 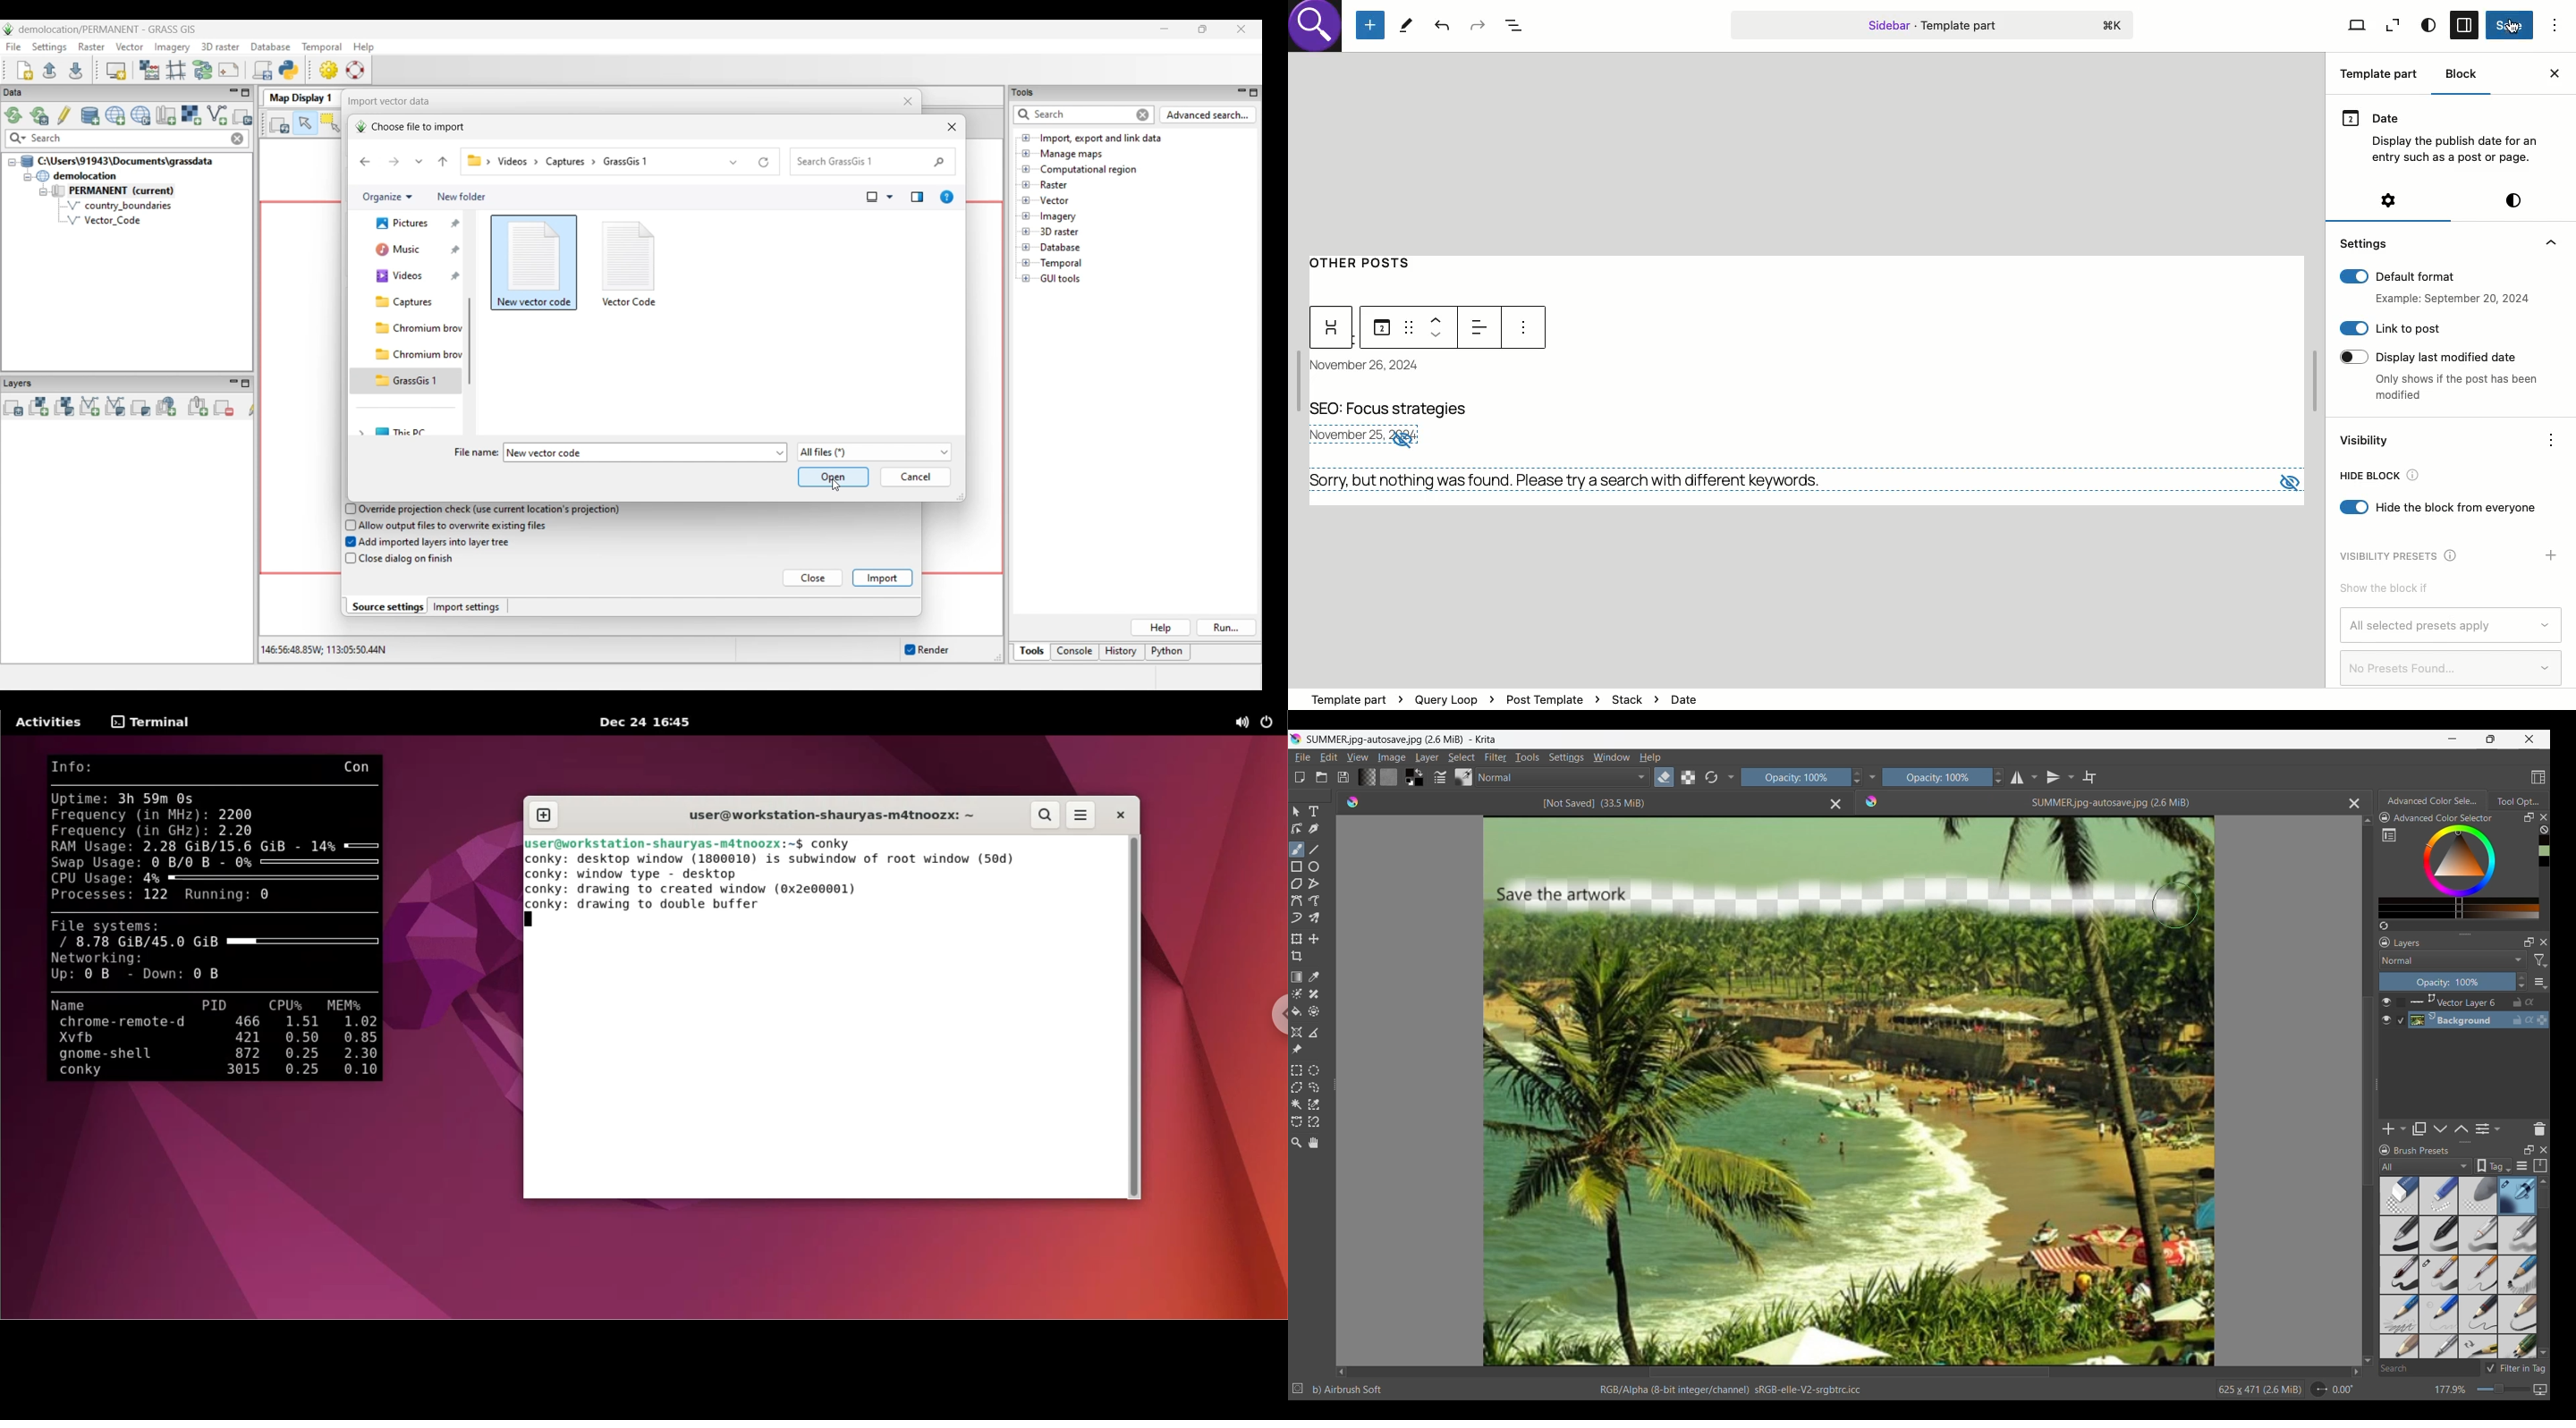 I want to click on Contiguous selection tool, so click(x=1297, y=1105).